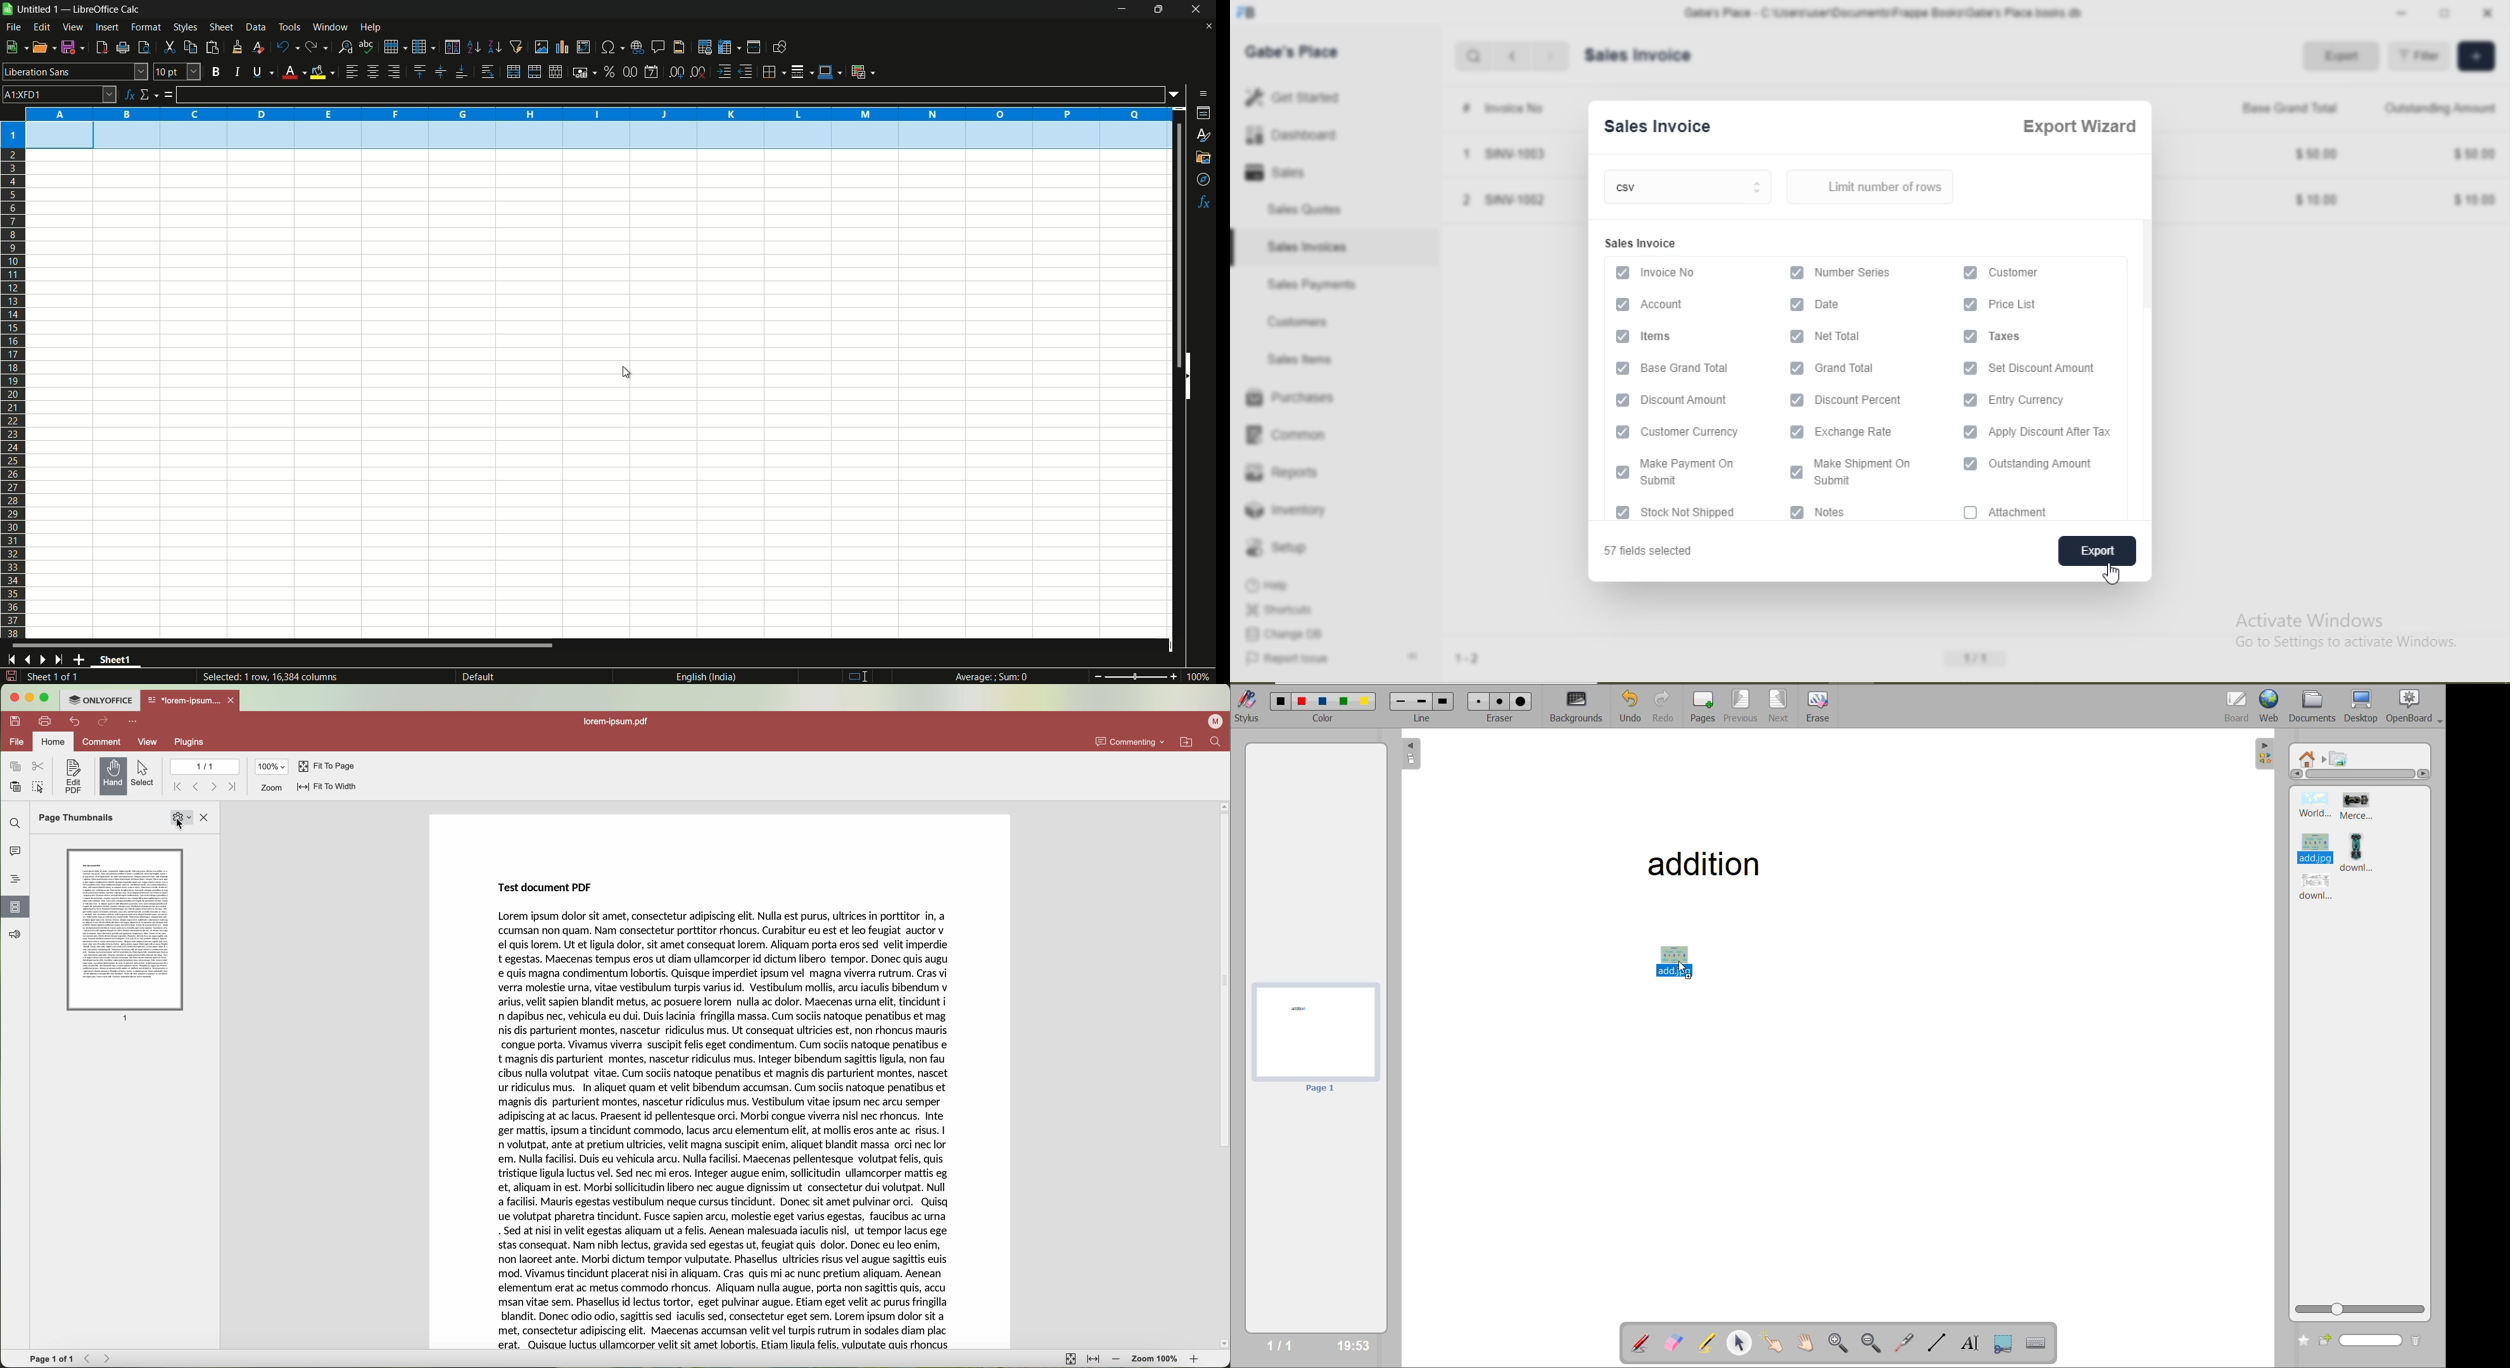  Describe the element at coordinates (1870, 400) in the screenshot. I see `Discount Percent` at that location.